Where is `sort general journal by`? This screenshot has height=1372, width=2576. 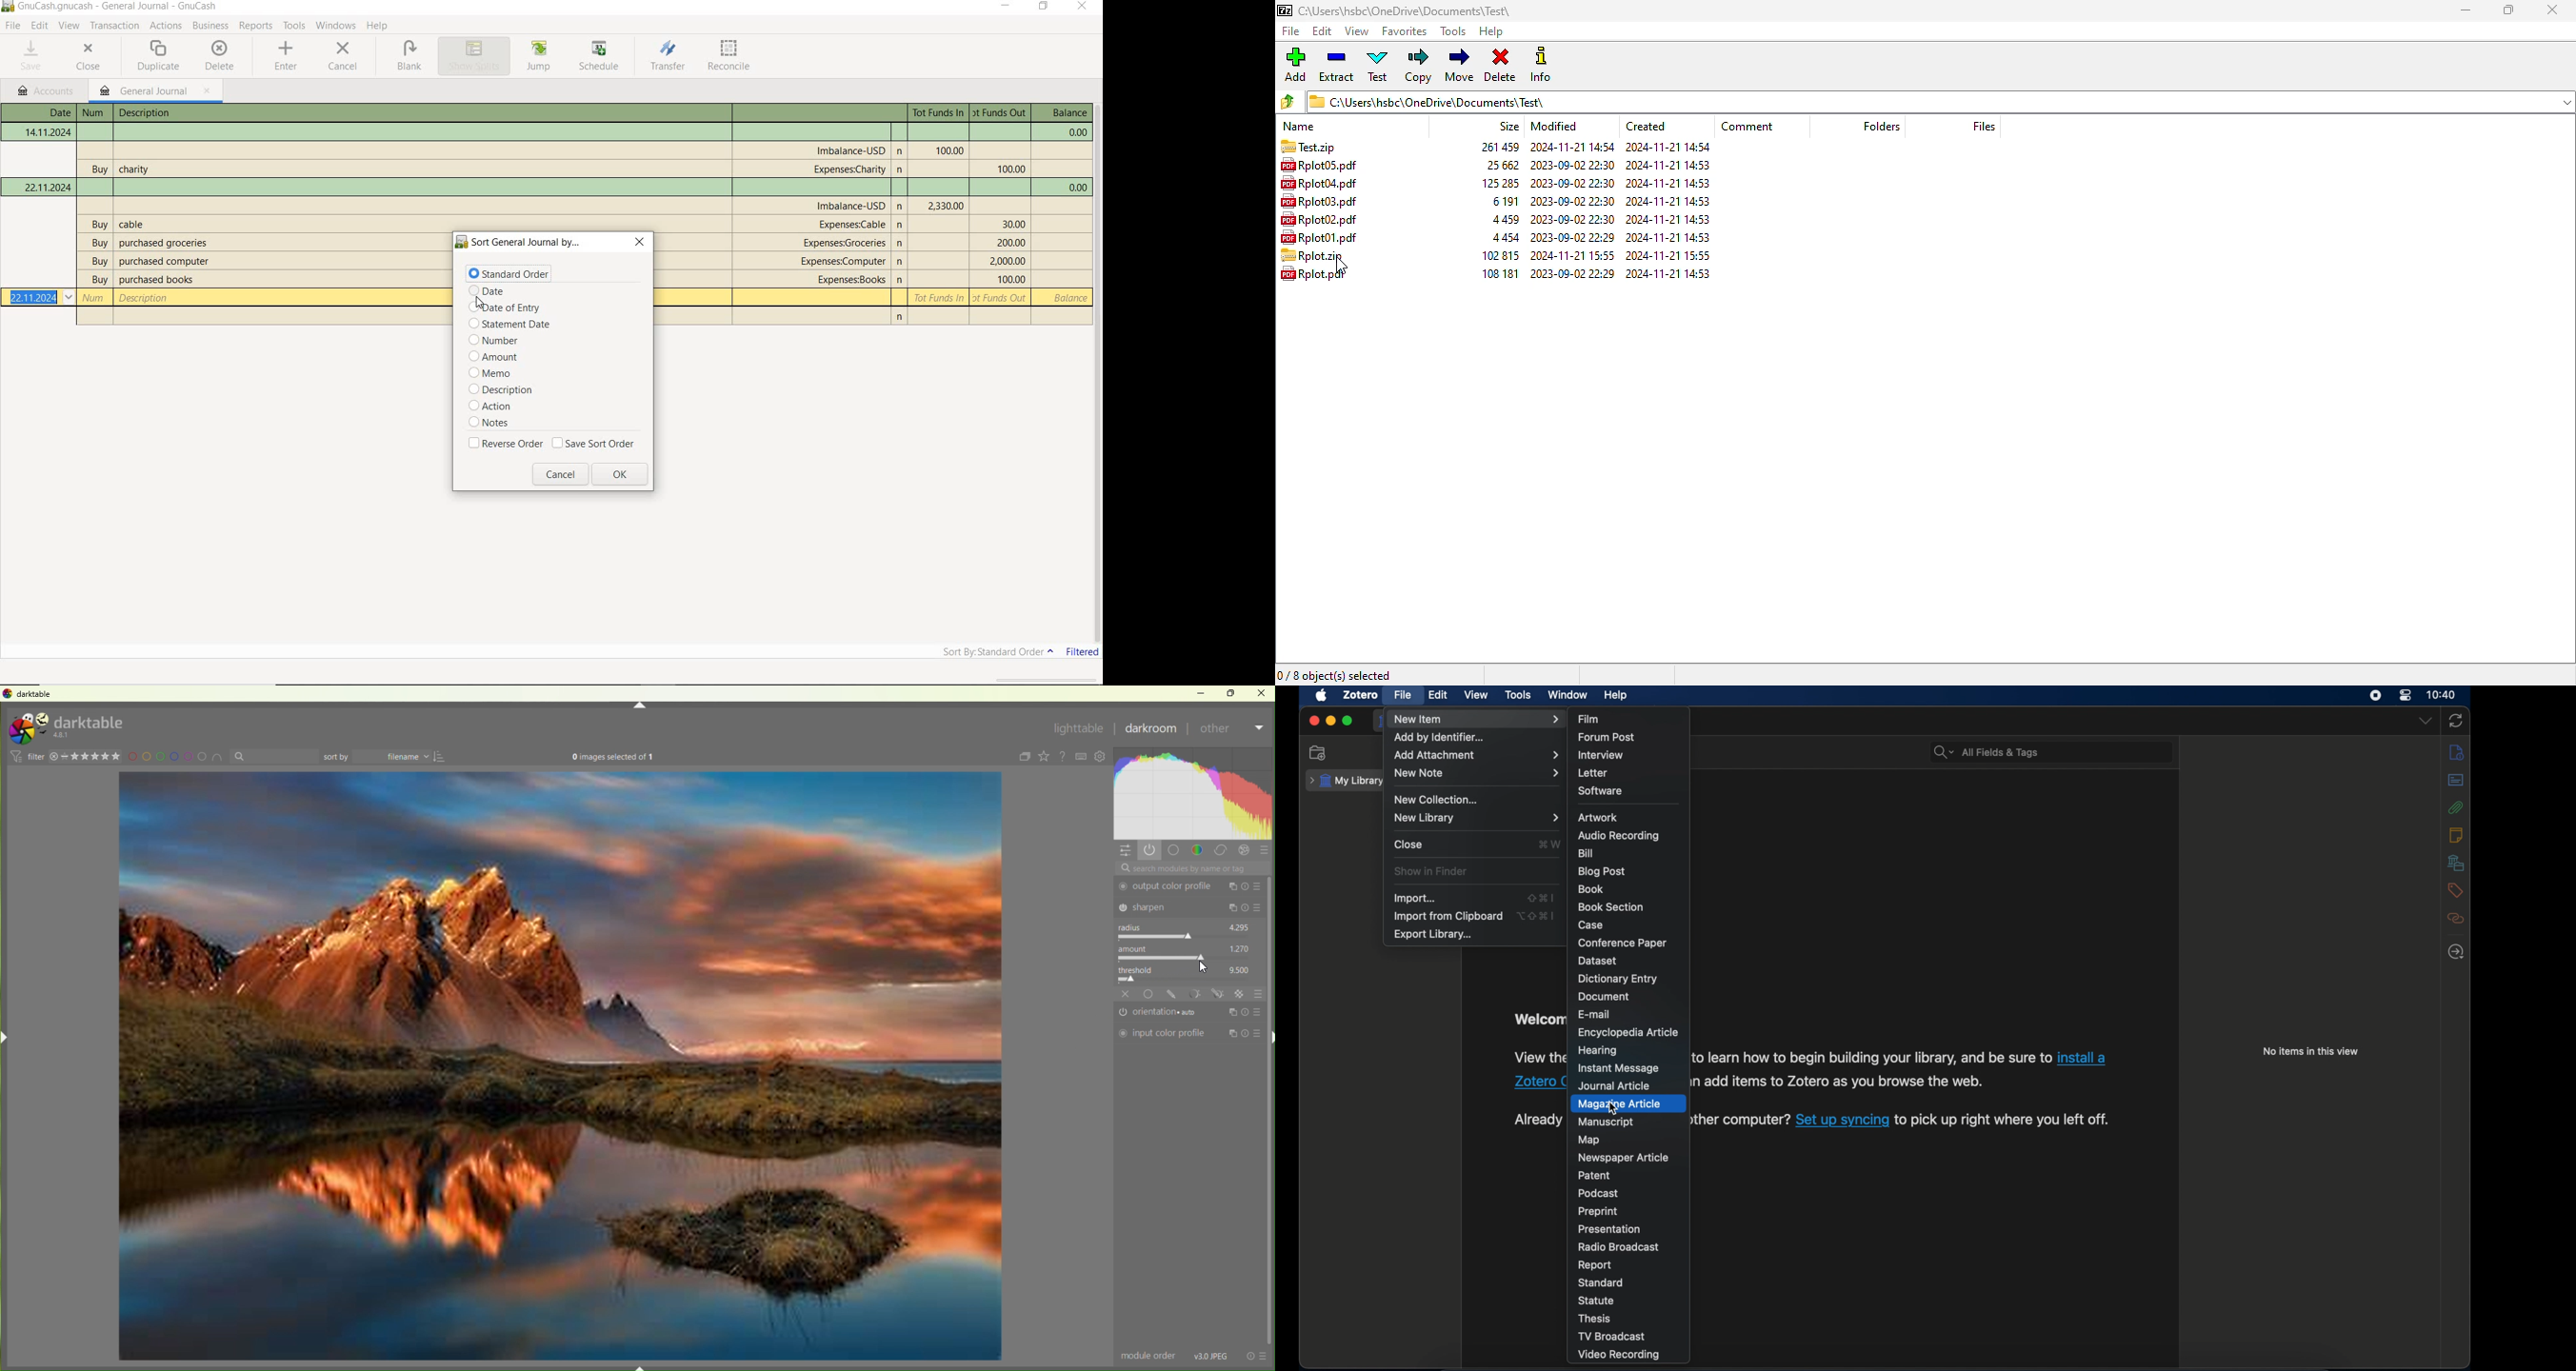 sort general journal by is located at coordinates (521, 242).